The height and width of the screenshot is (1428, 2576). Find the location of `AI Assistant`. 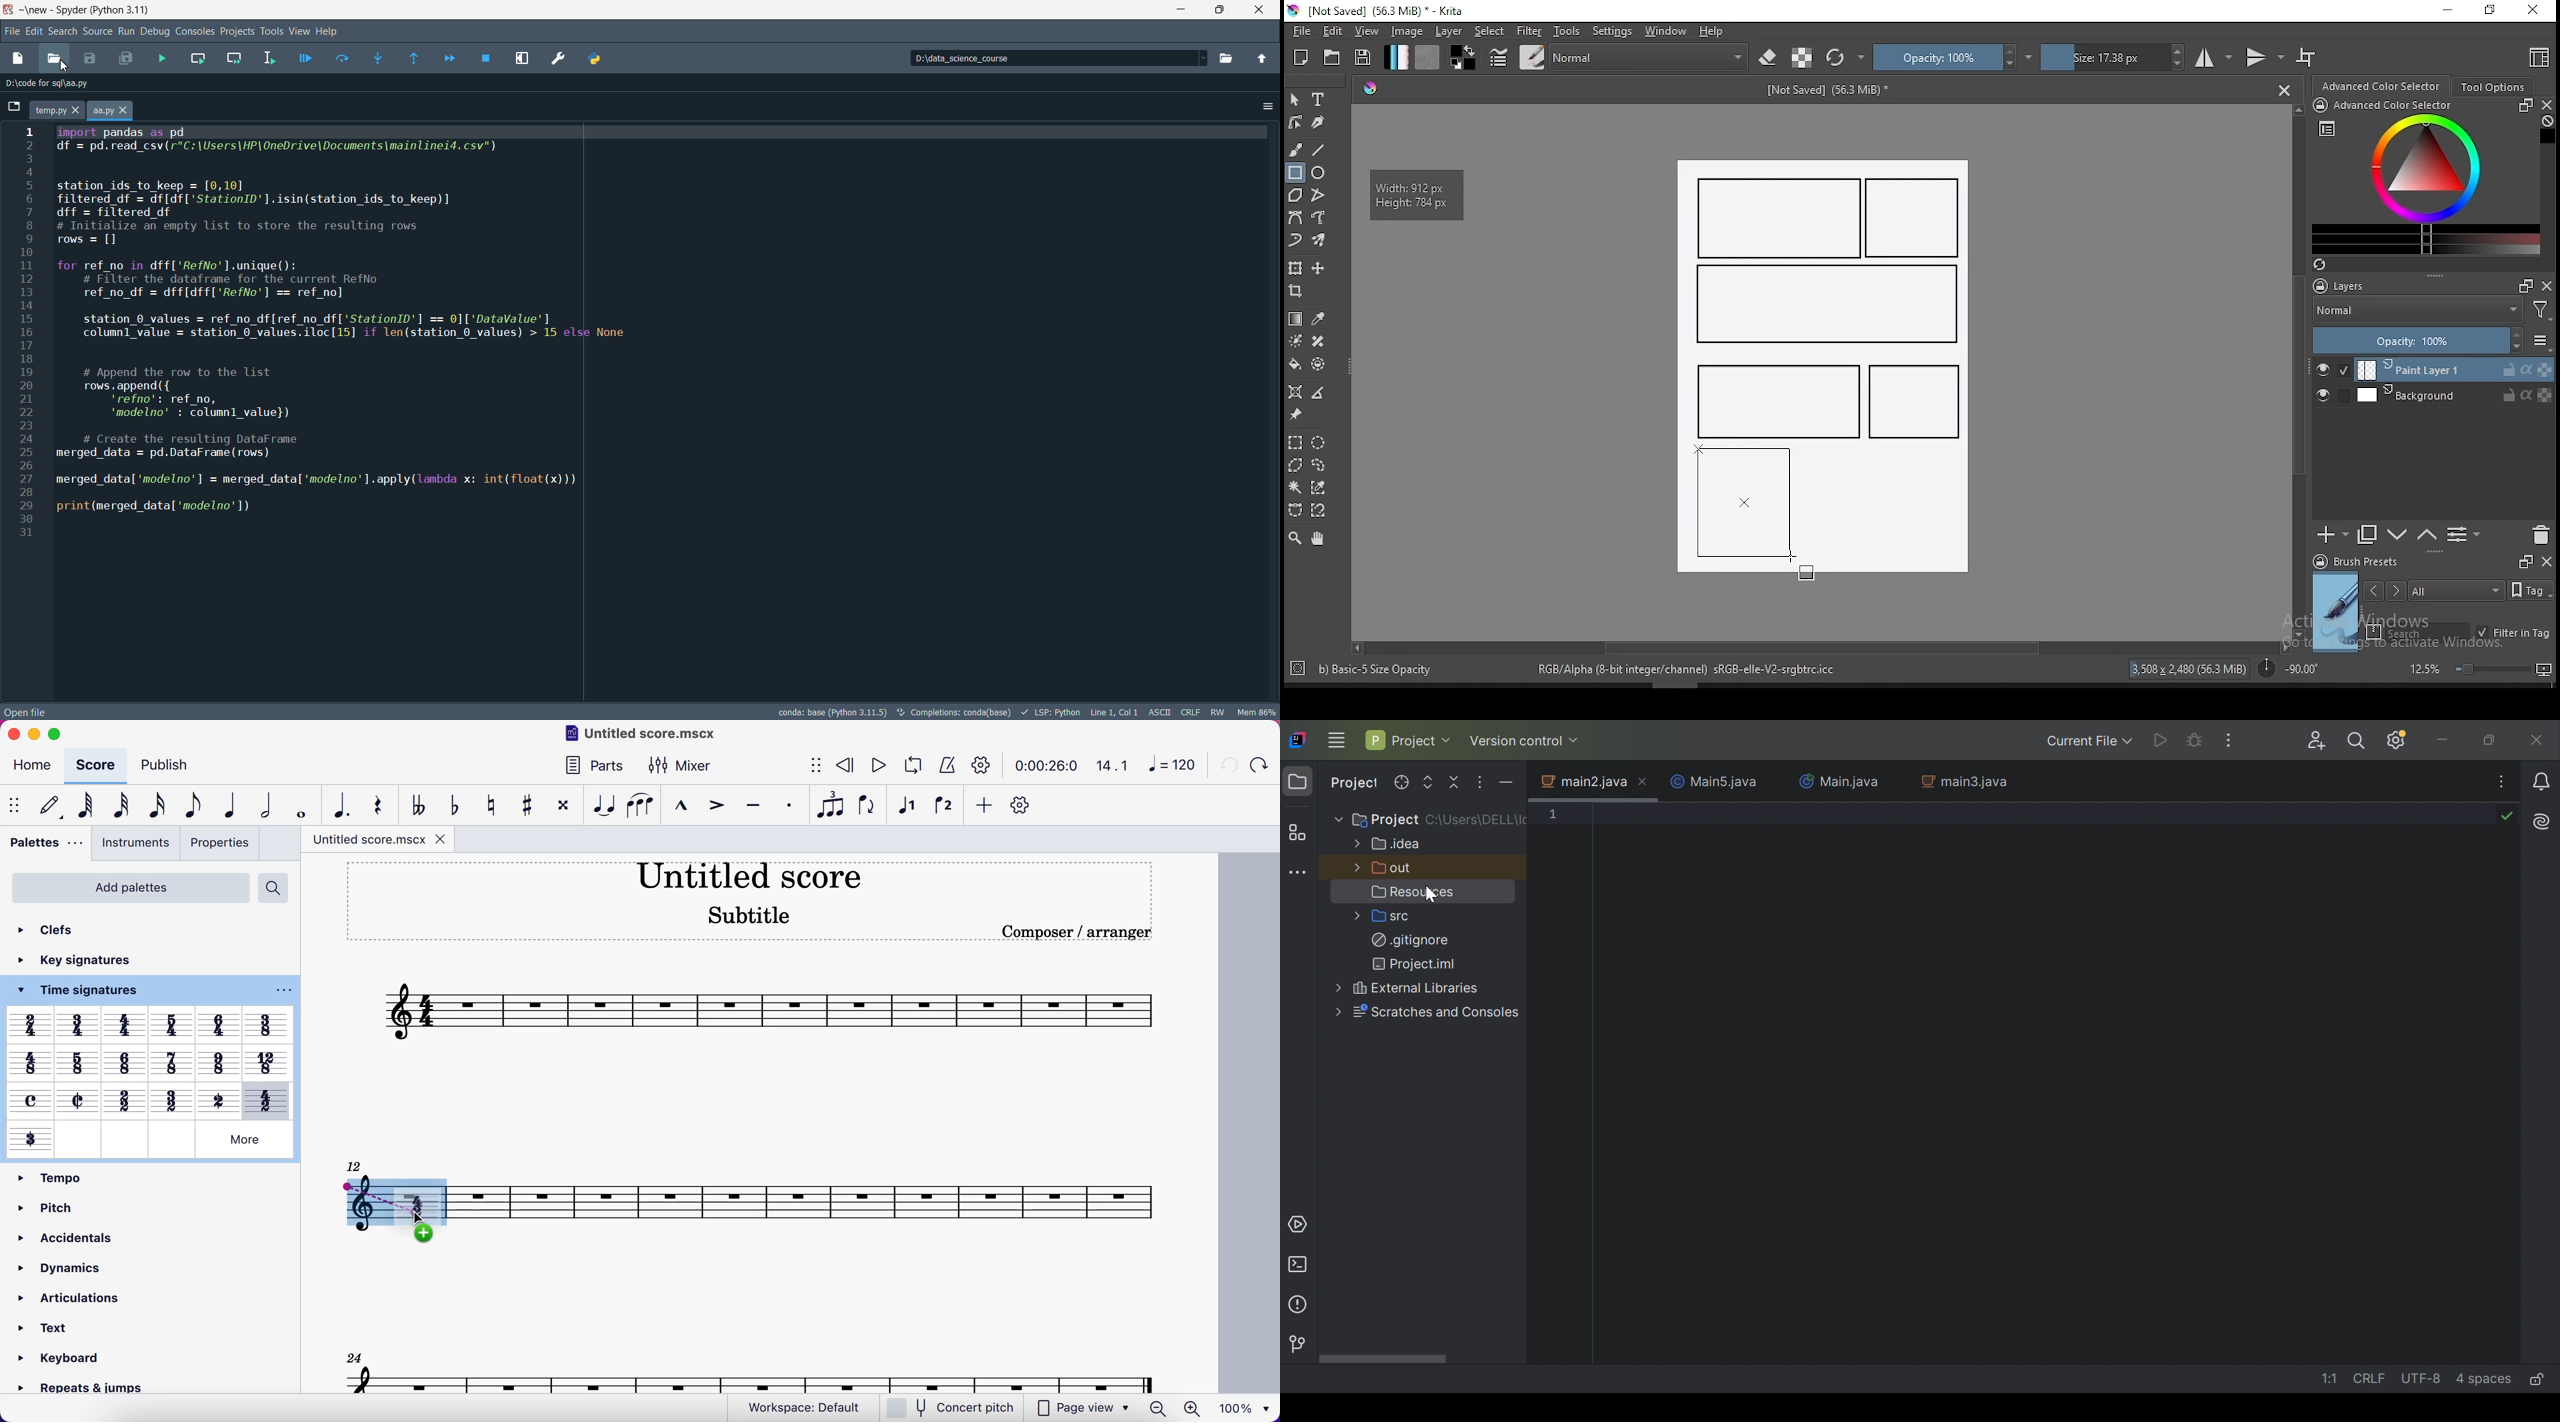

AI Assistant is located at coordinates (2541, 822).